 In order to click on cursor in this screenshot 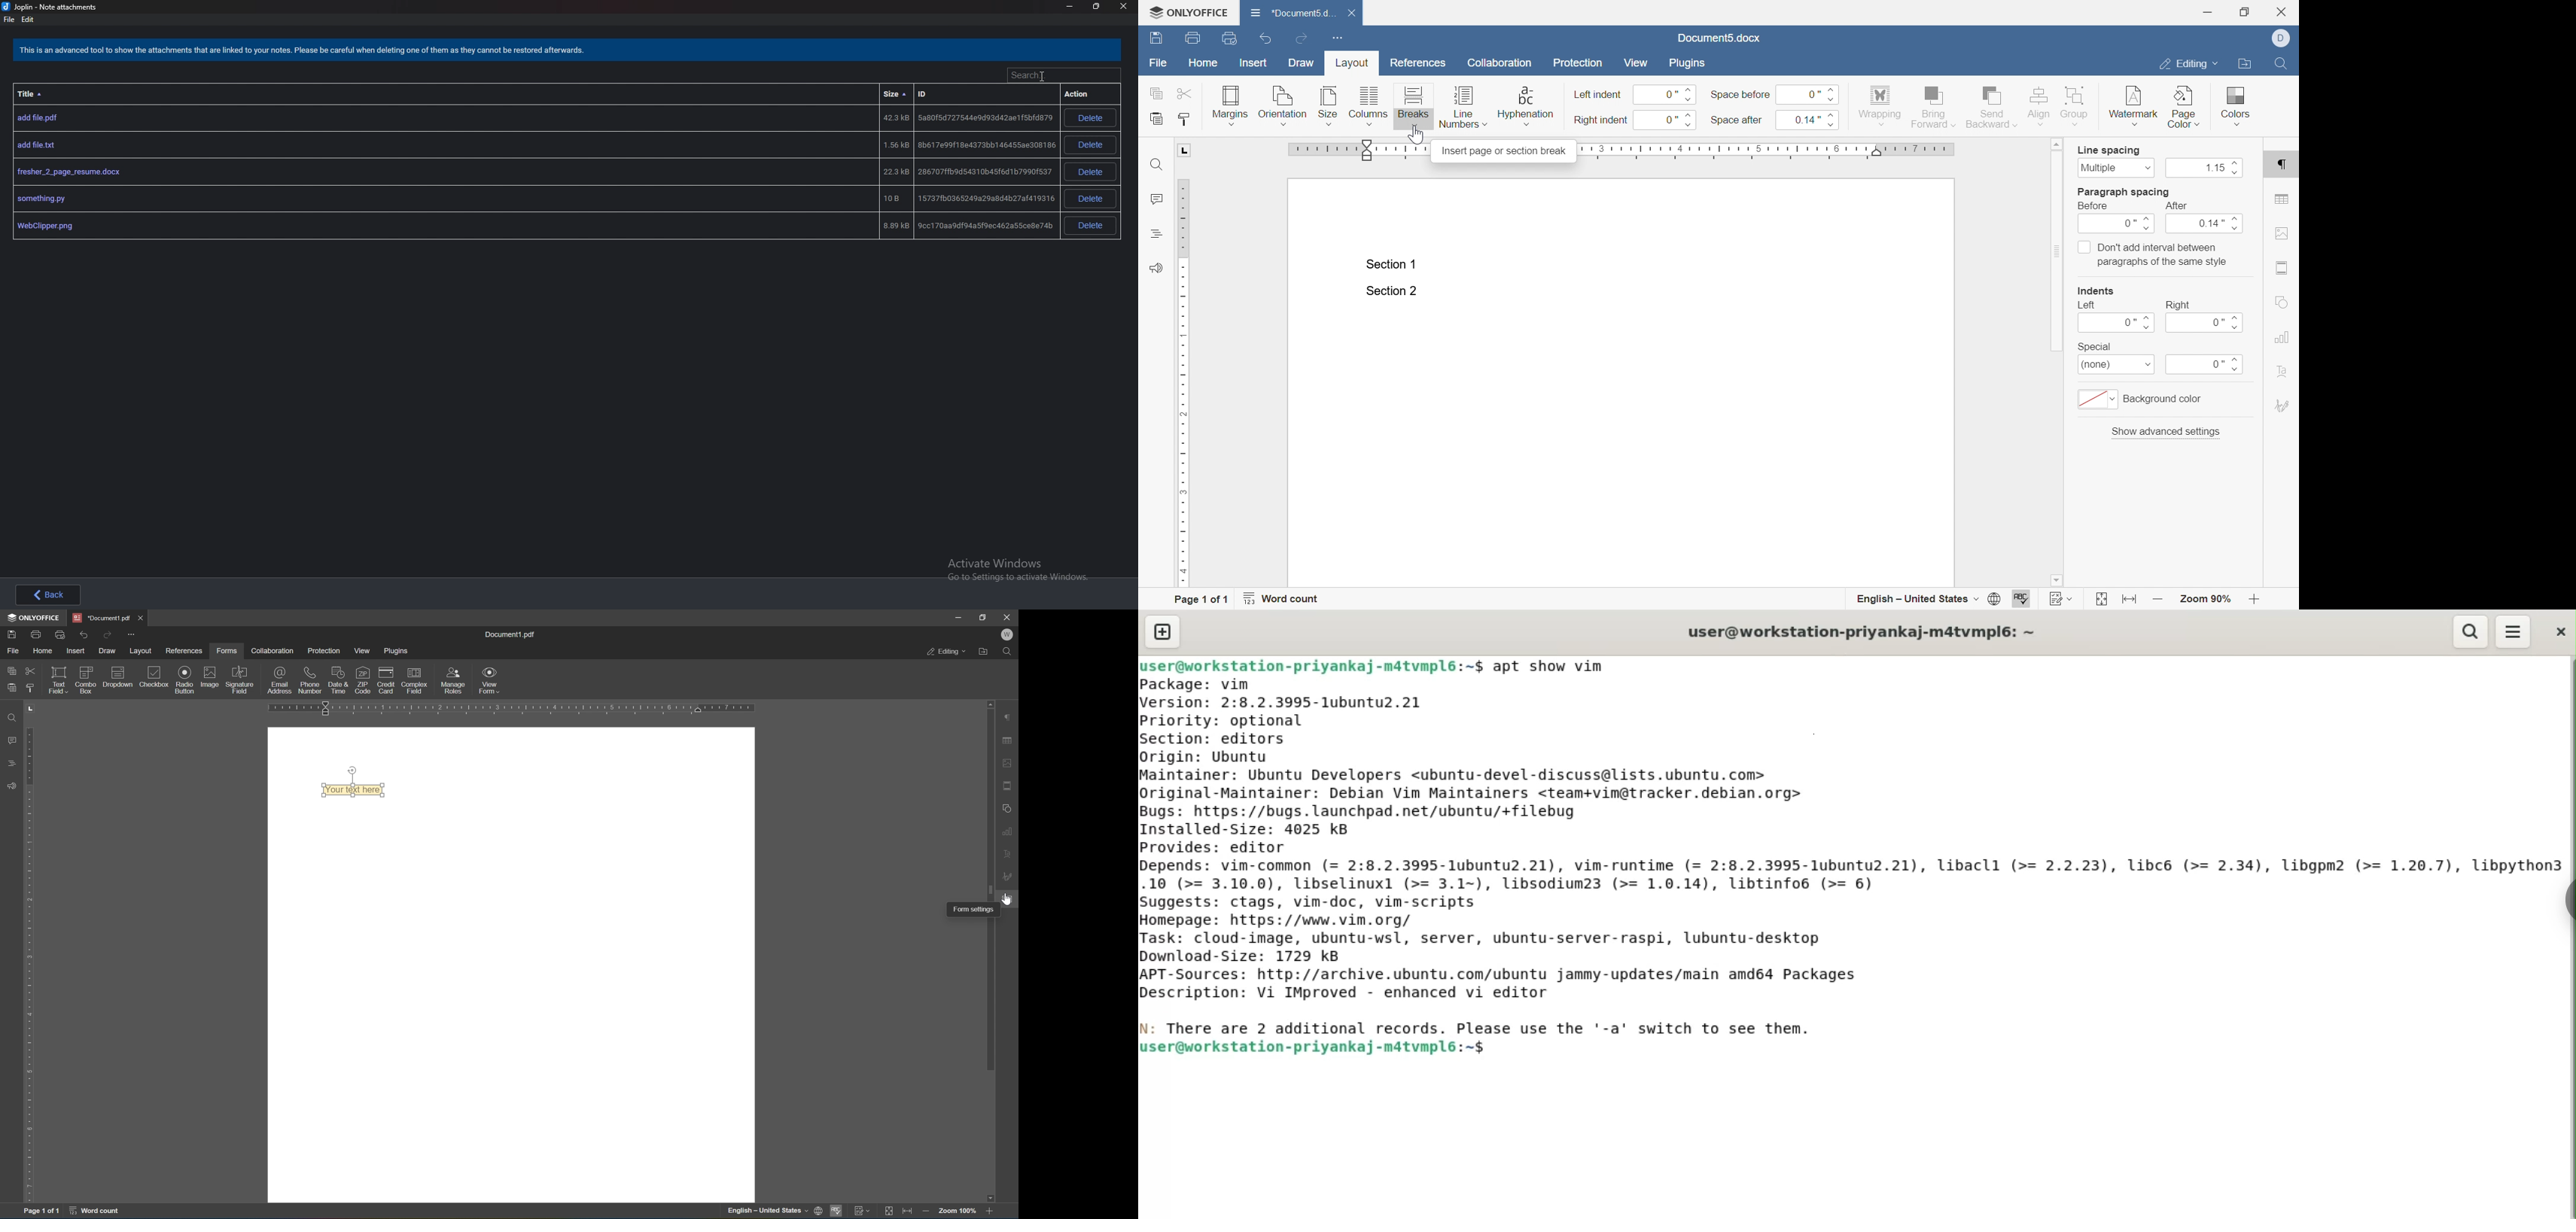, I will do `click(1043, 74)`.